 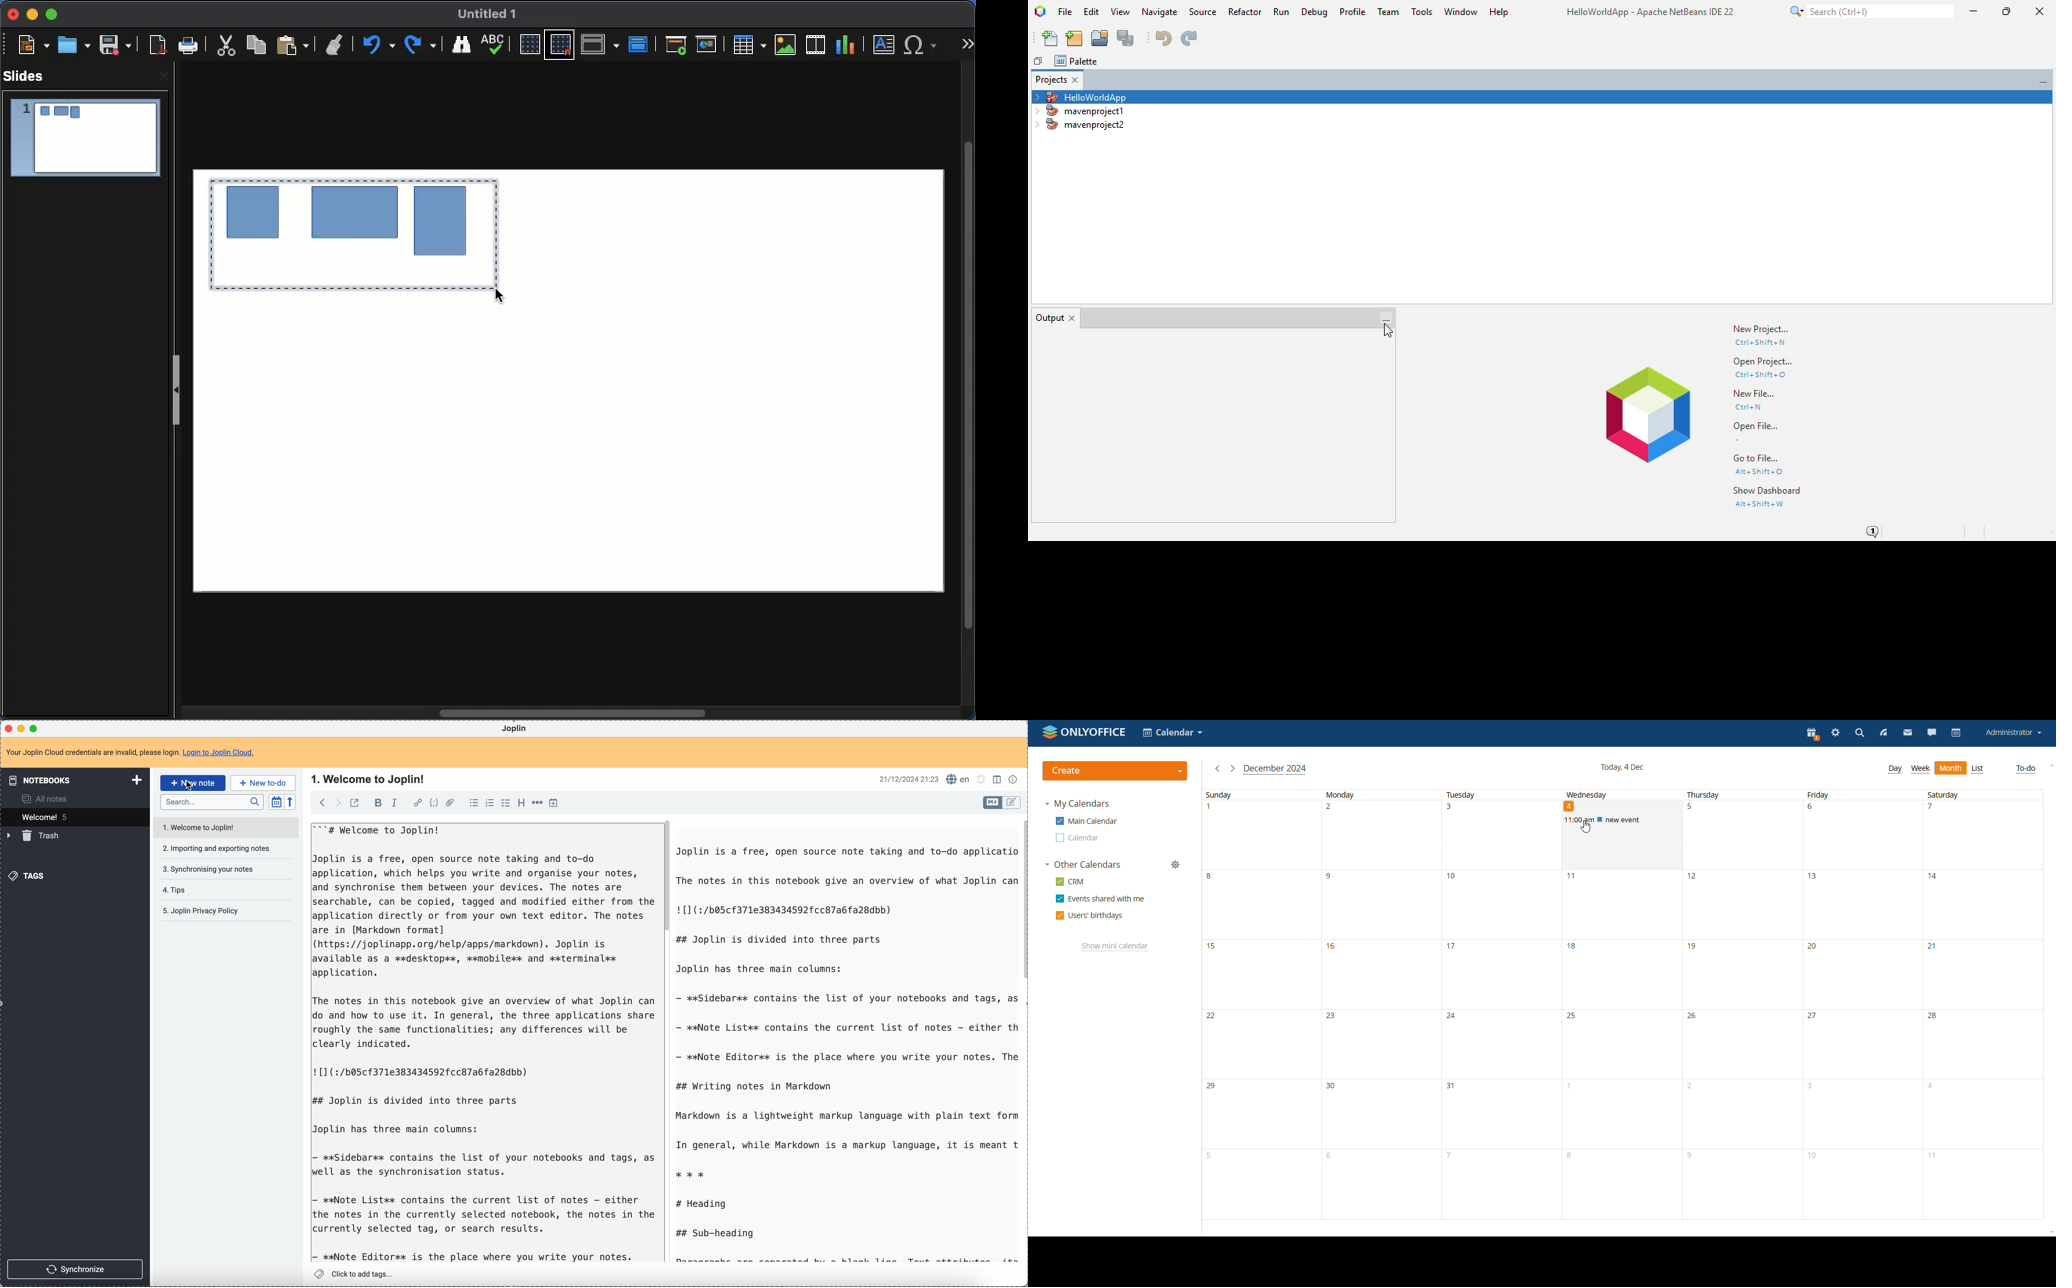 I want to click on bold, so click(x=376, y=804).